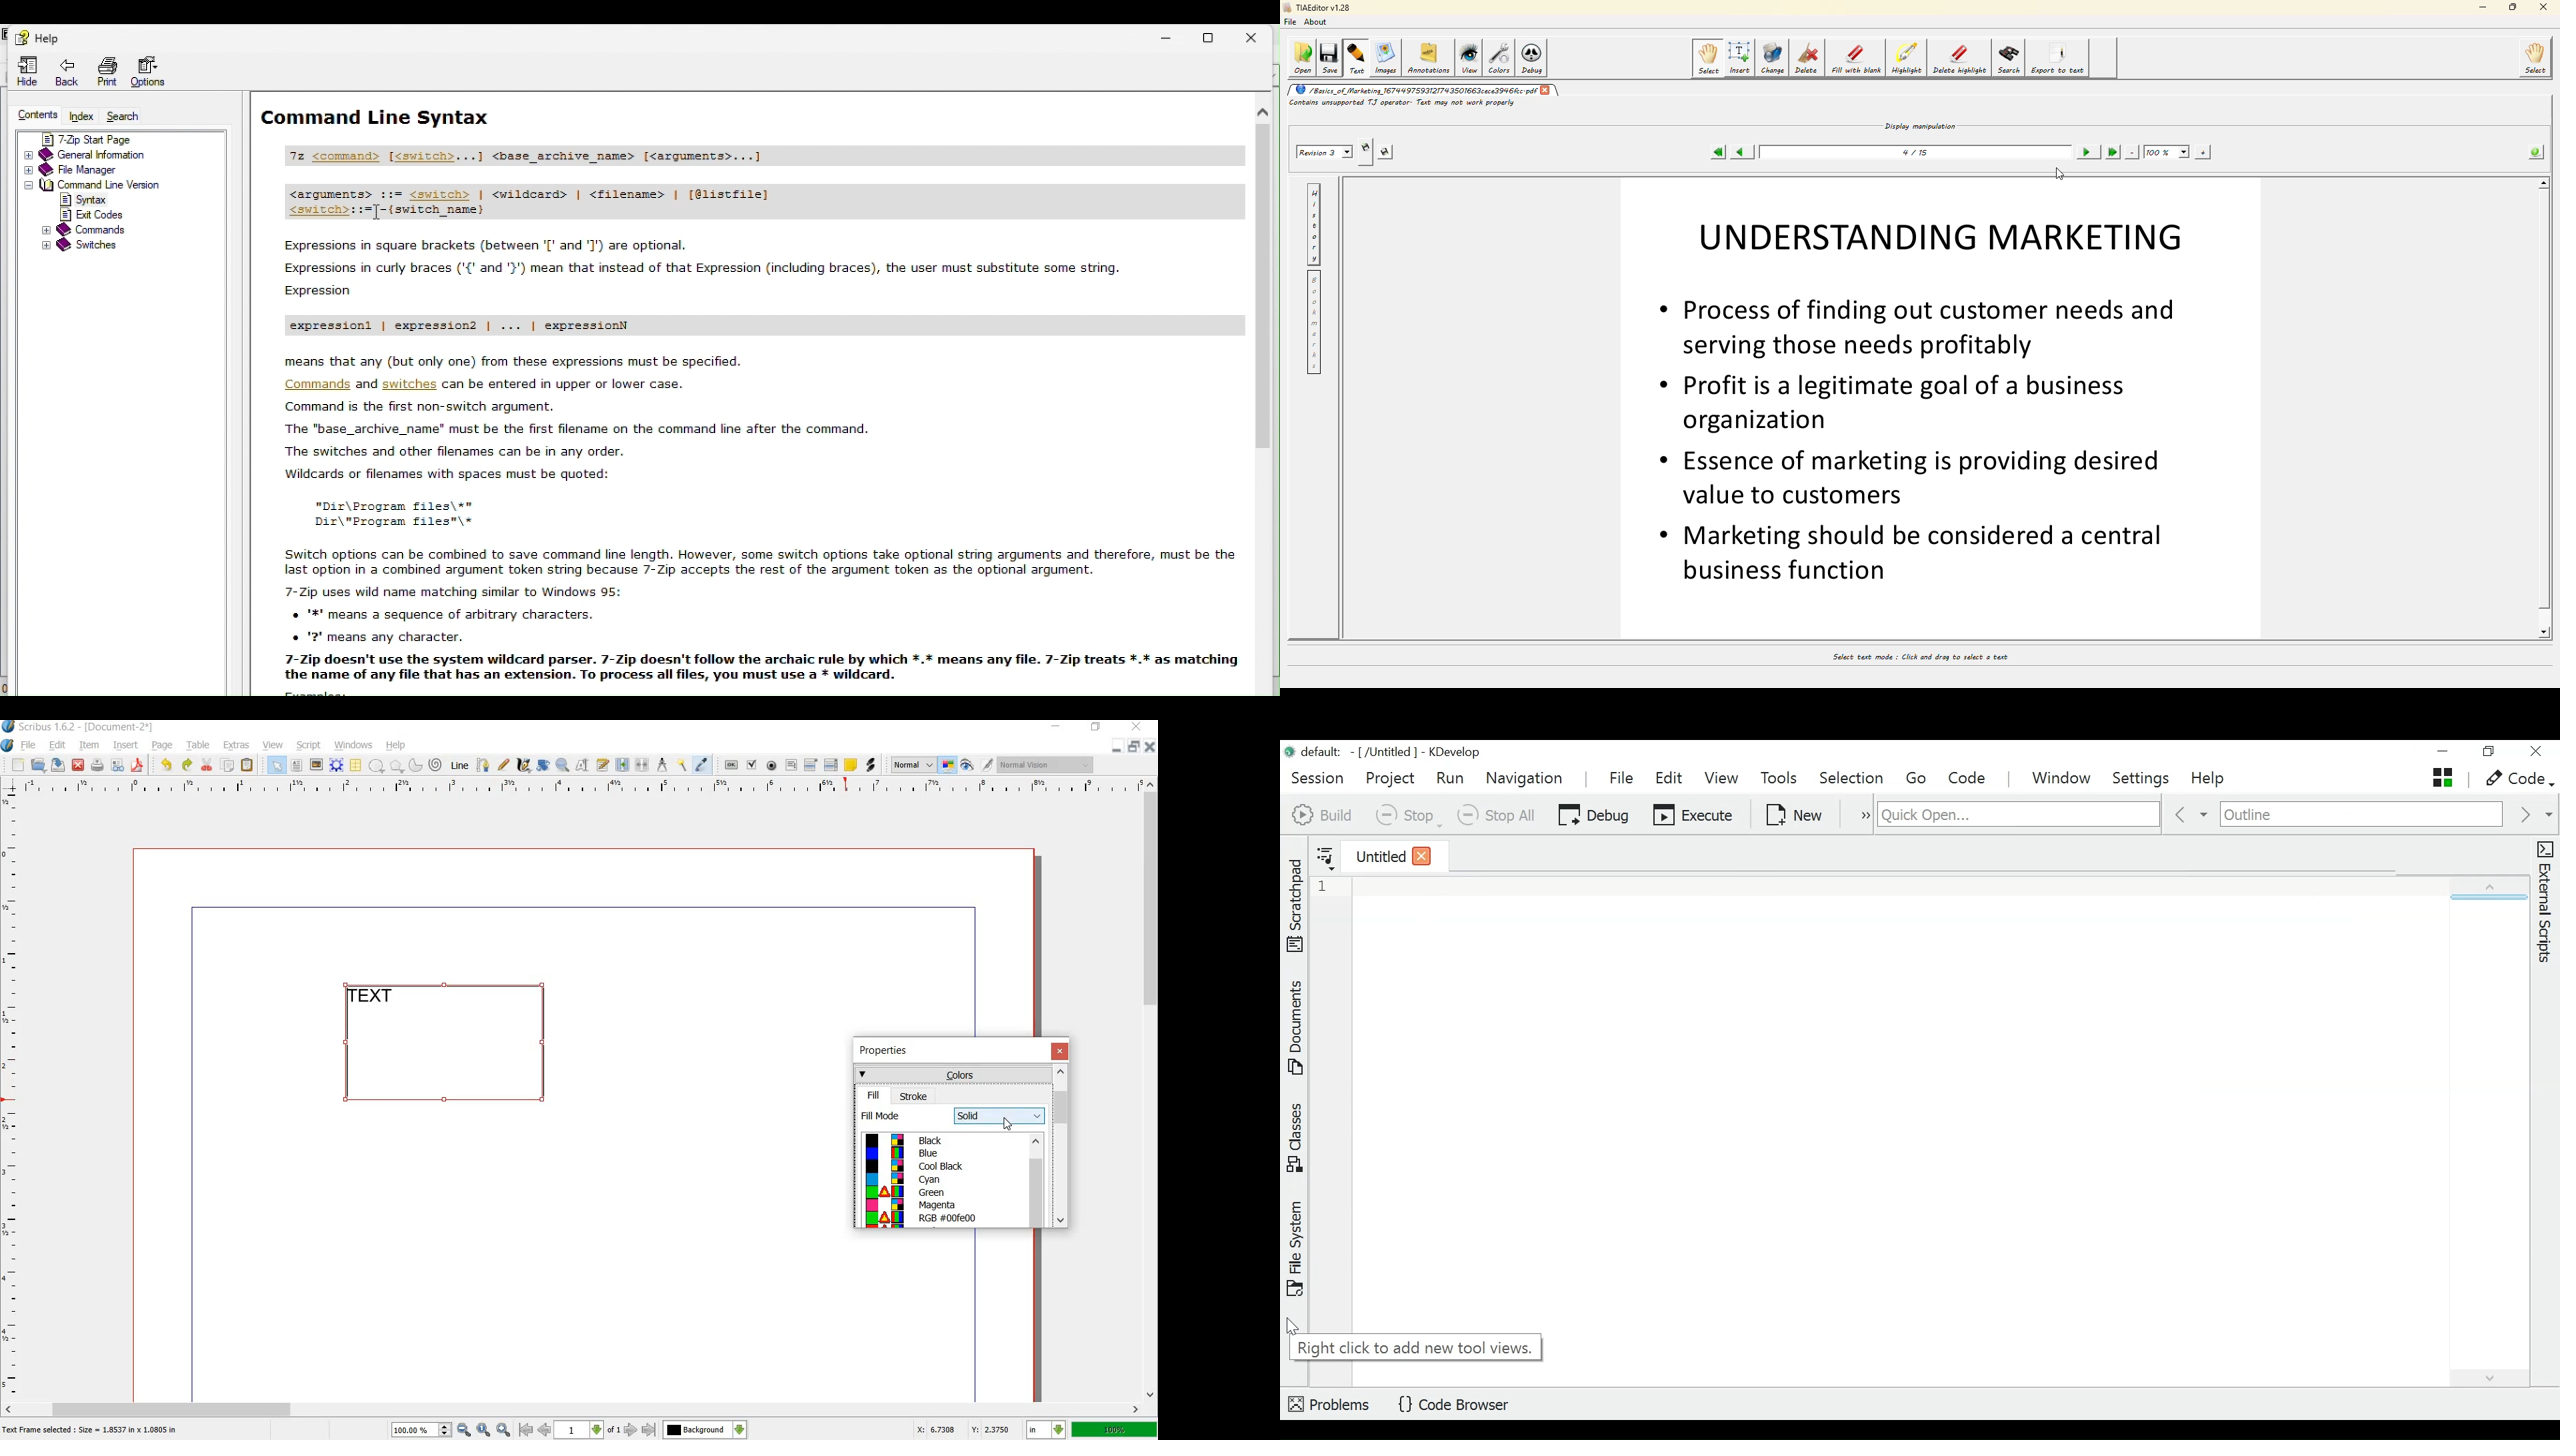 Image resolution: width=2576 pixels, height=1456 pixels. Describe the element at coordinates (315, 765) in the screenshot. I see `image frame` at that location.